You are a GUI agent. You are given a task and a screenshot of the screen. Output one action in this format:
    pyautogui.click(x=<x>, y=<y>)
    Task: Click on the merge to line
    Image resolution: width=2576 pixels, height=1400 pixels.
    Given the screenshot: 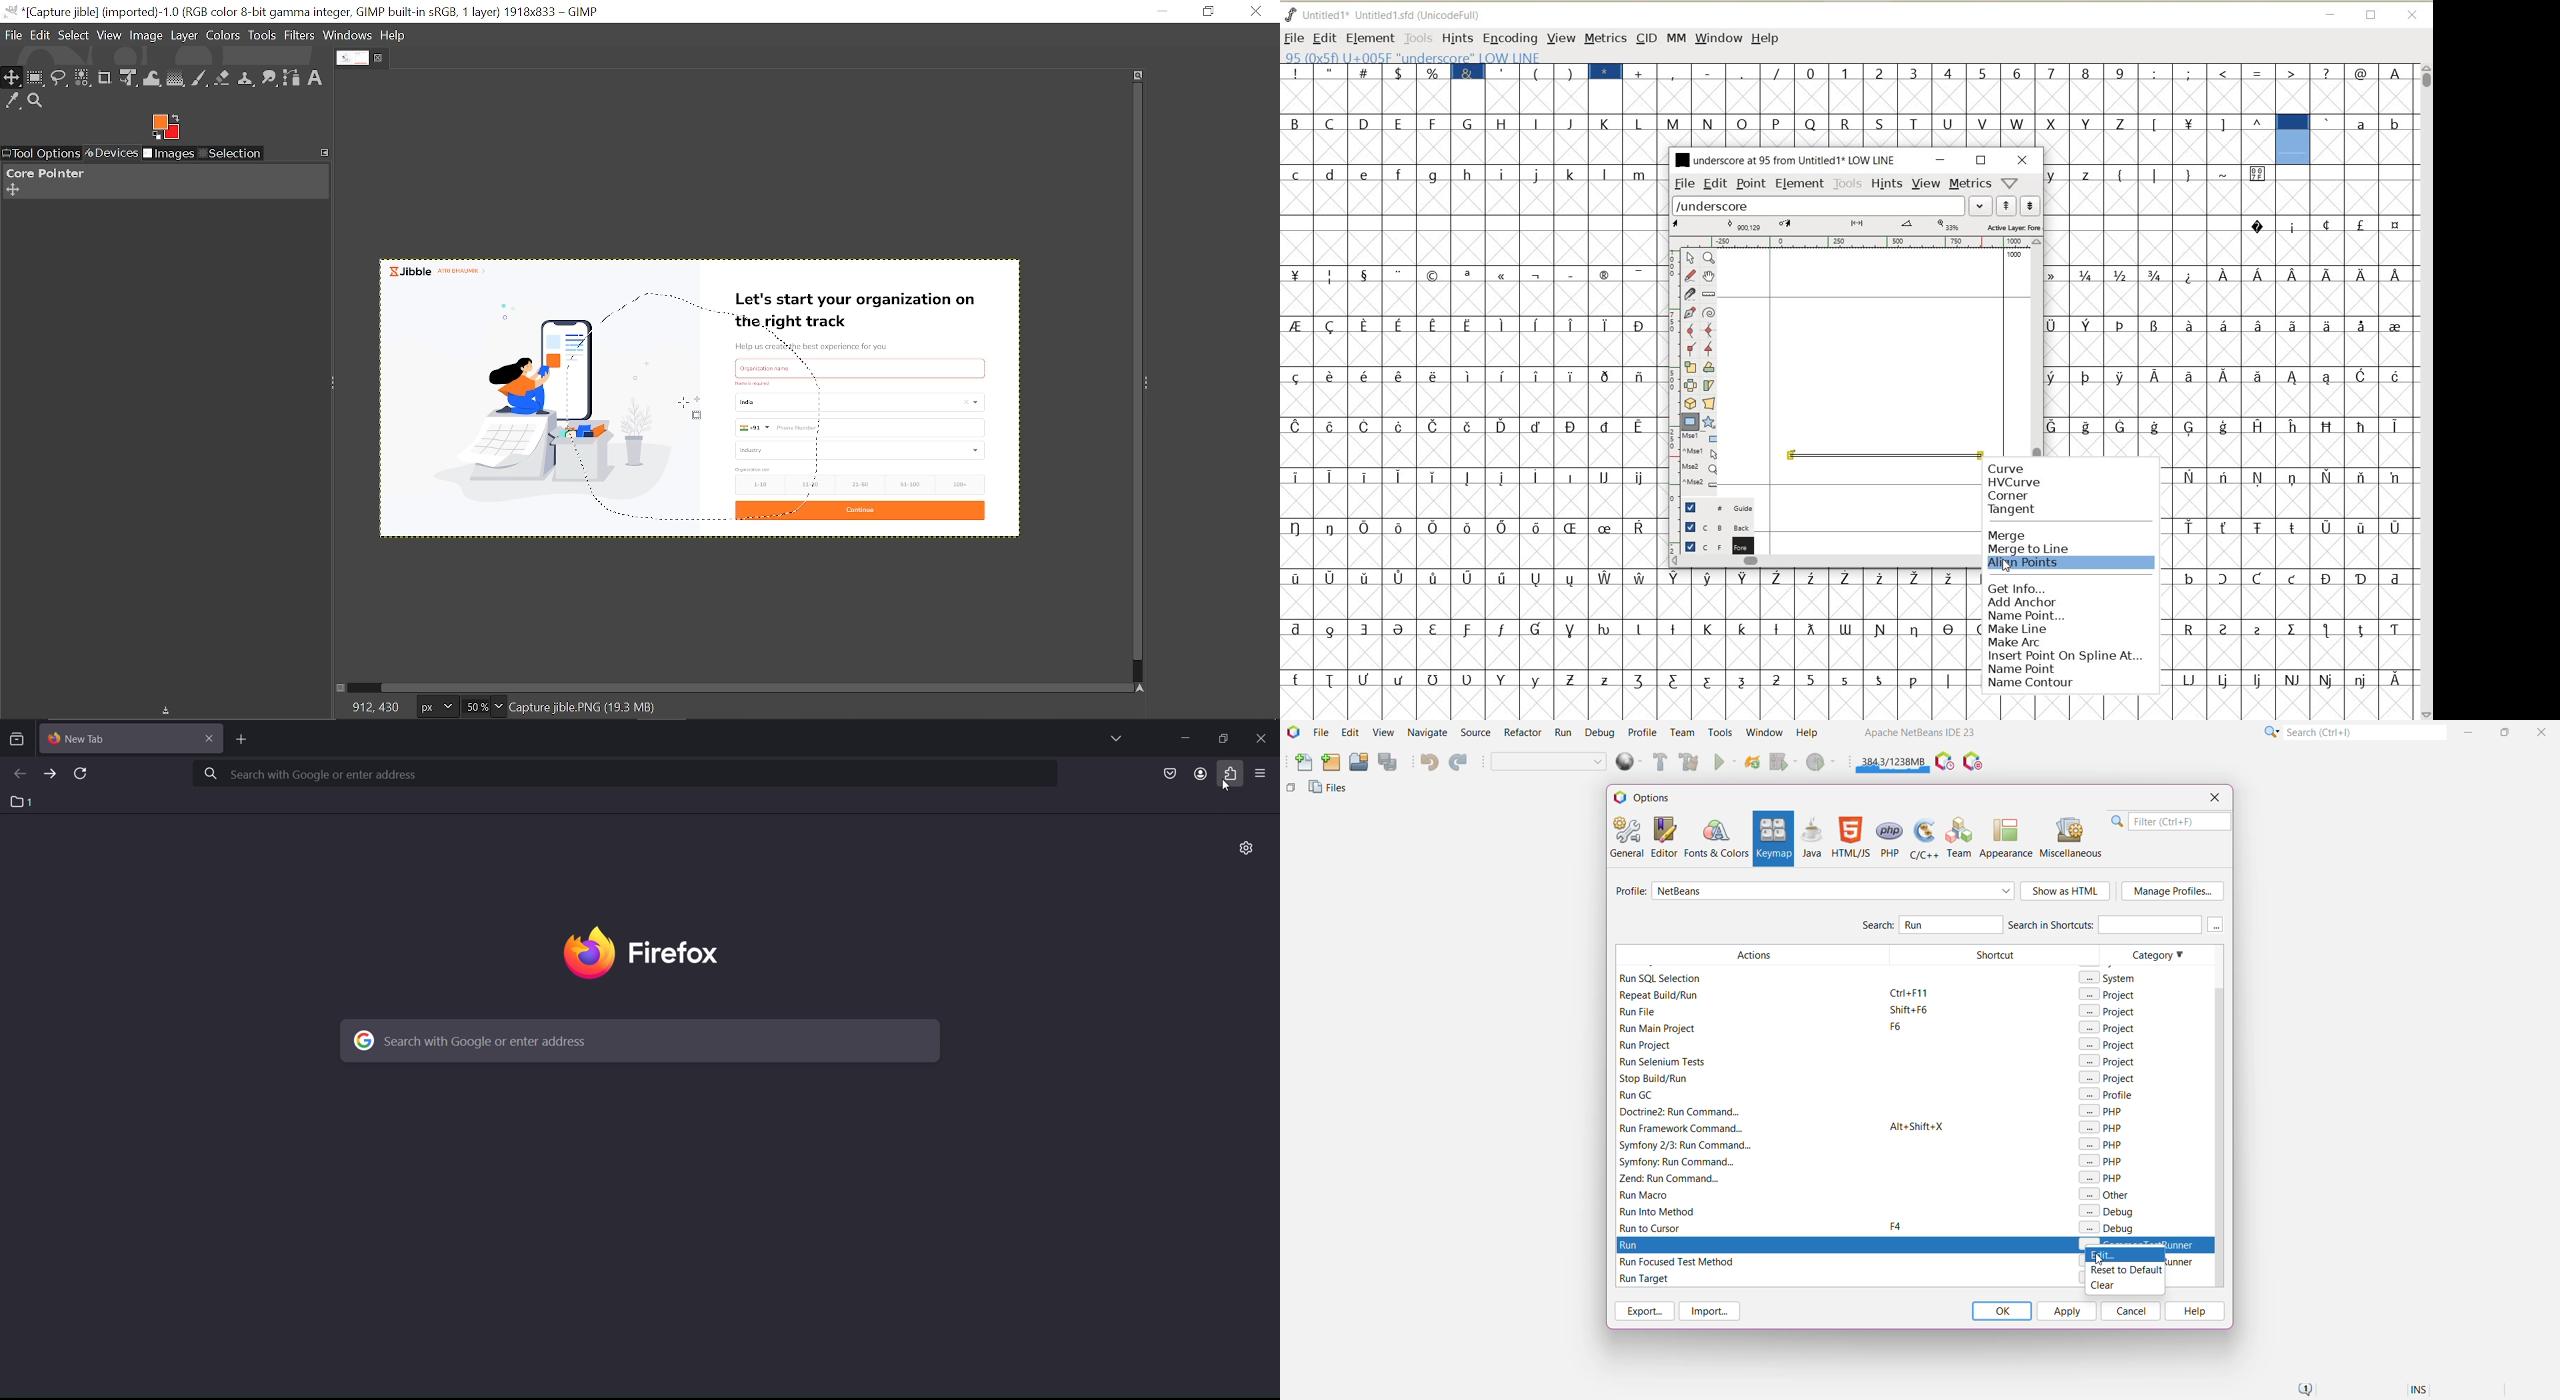 What is the action you would take?
    pyautogui.click(x=2046, y=550)
    